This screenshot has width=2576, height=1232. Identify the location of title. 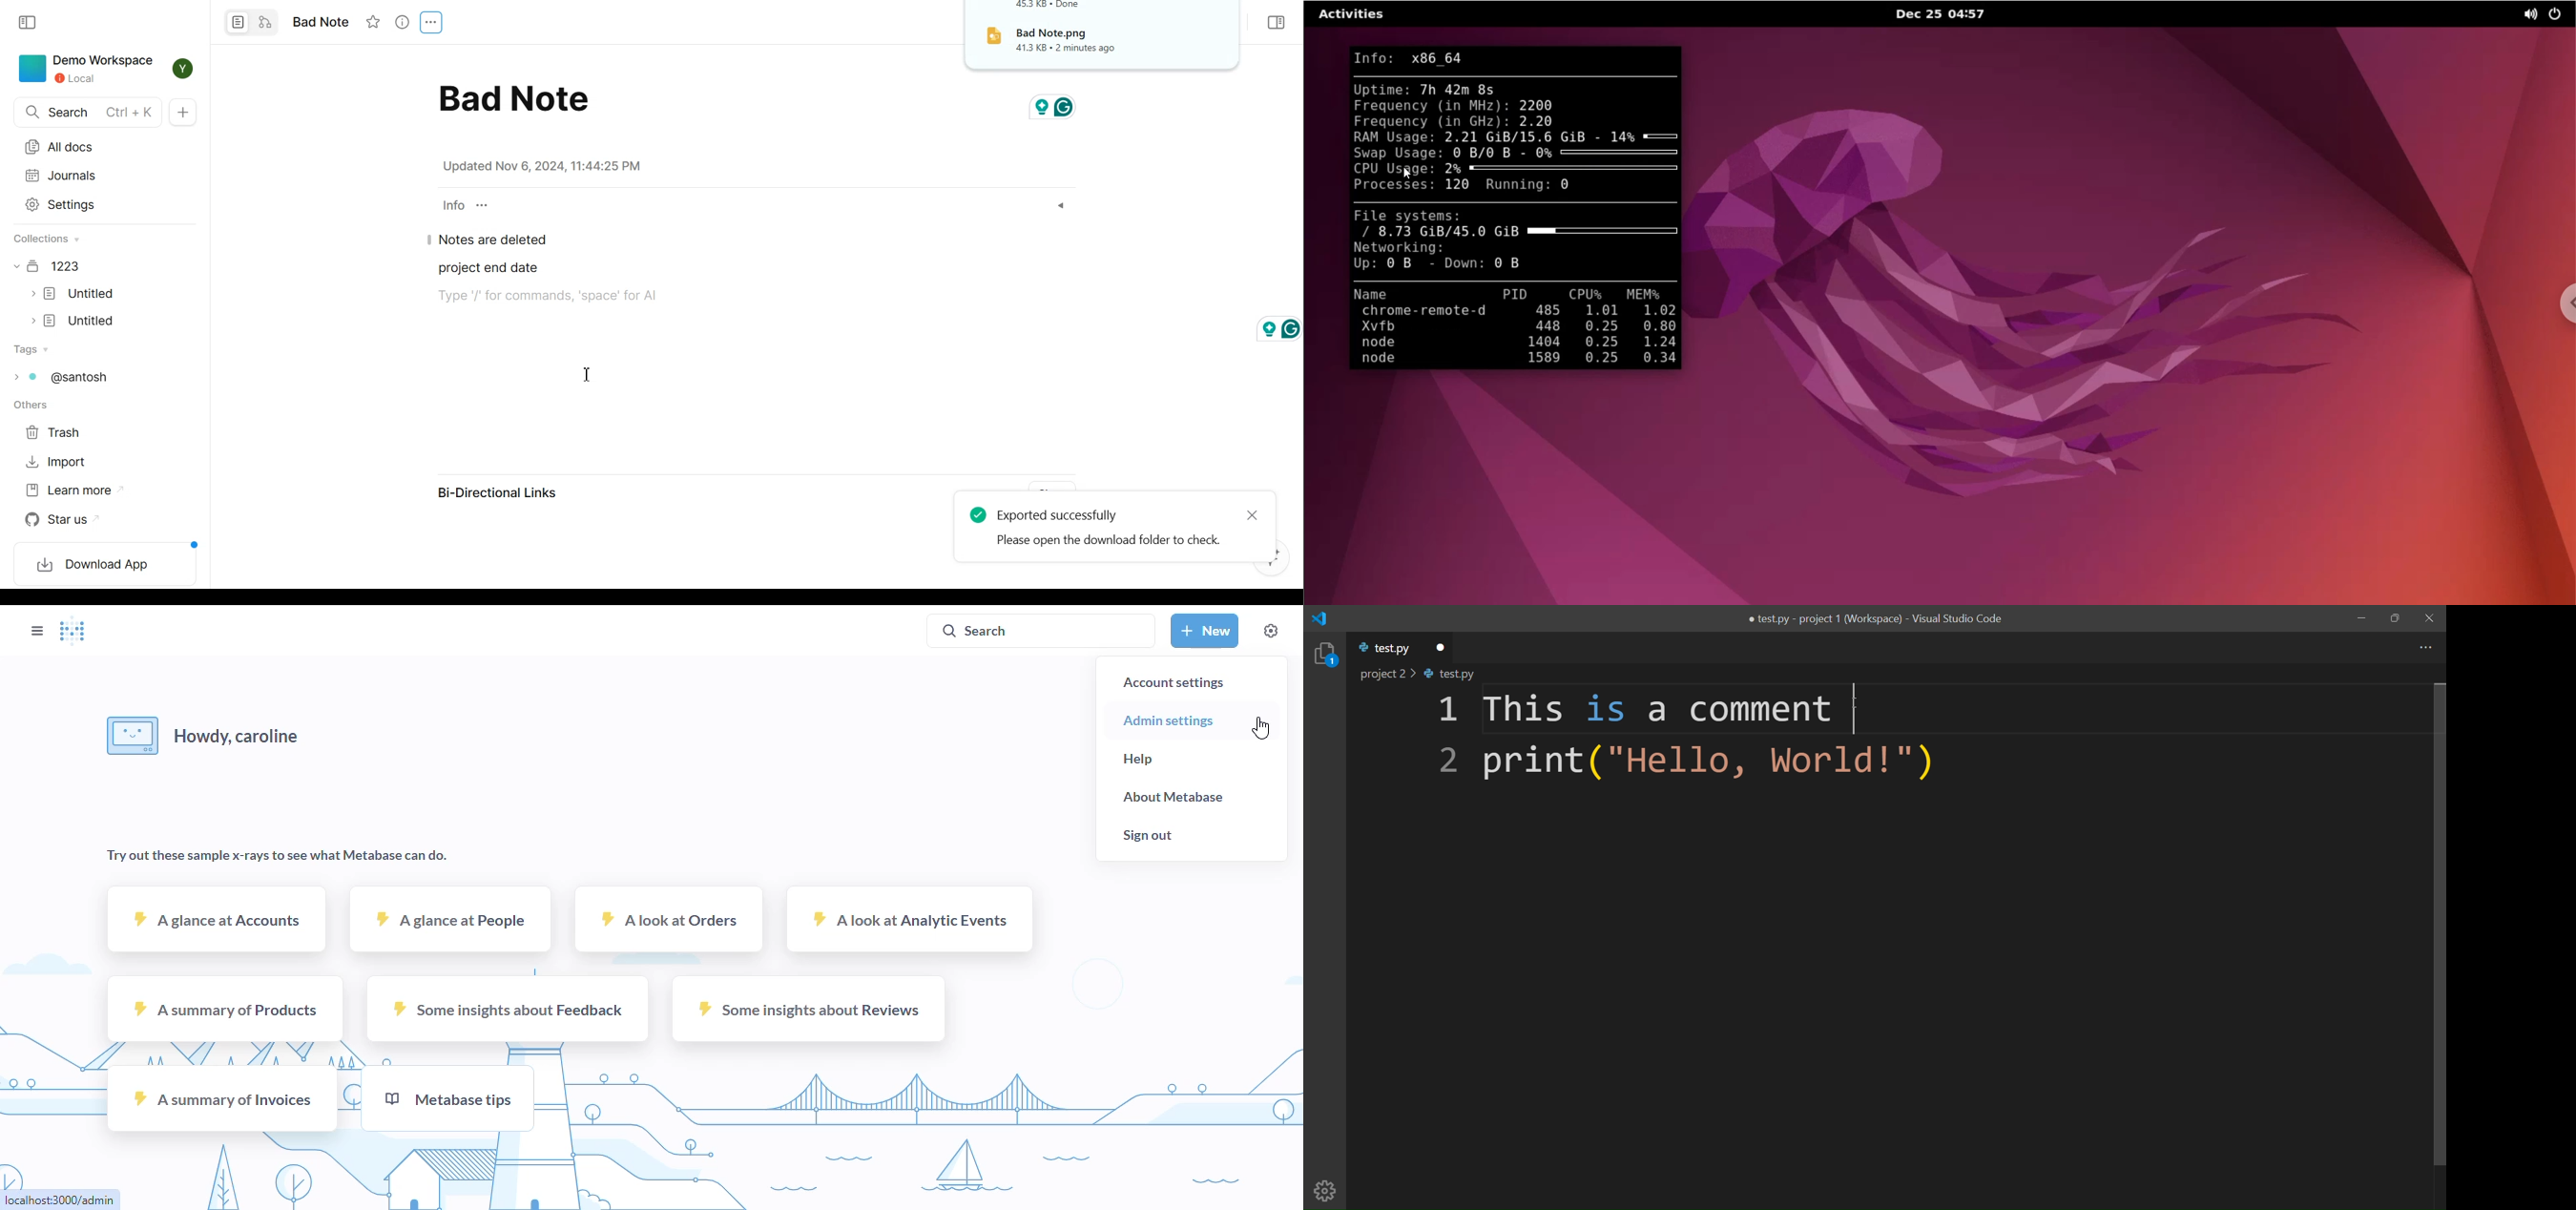
(1872, 620).